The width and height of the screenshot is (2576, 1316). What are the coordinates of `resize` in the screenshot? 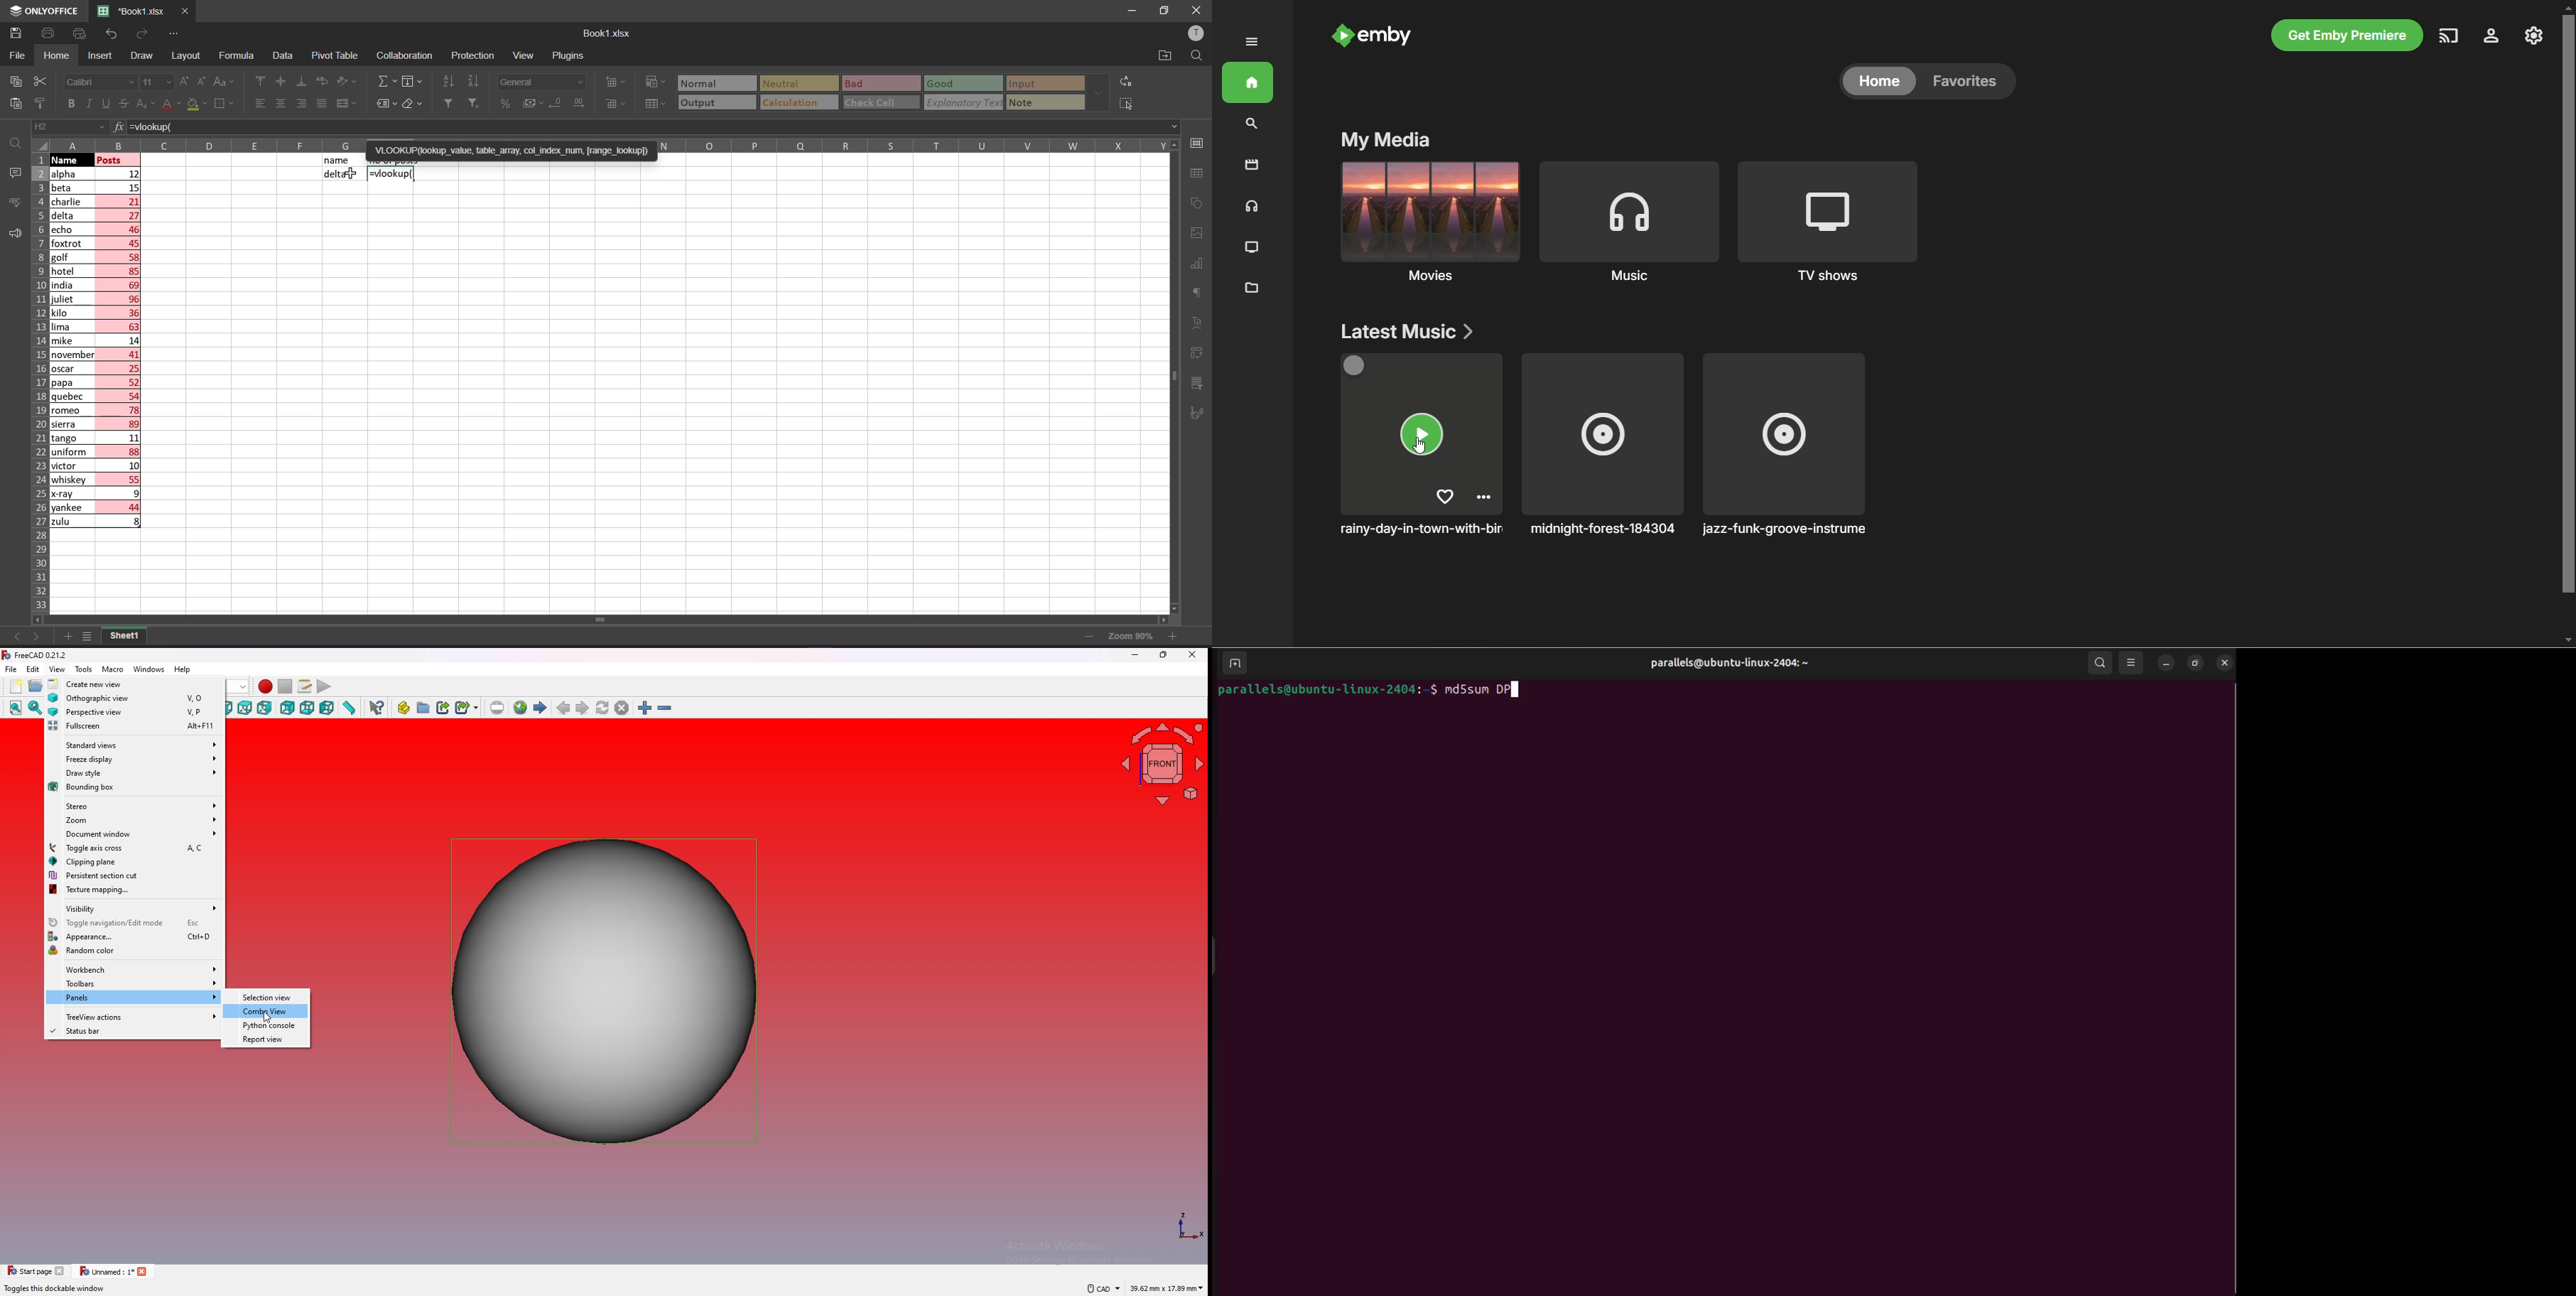 It's located at (2194, 662).